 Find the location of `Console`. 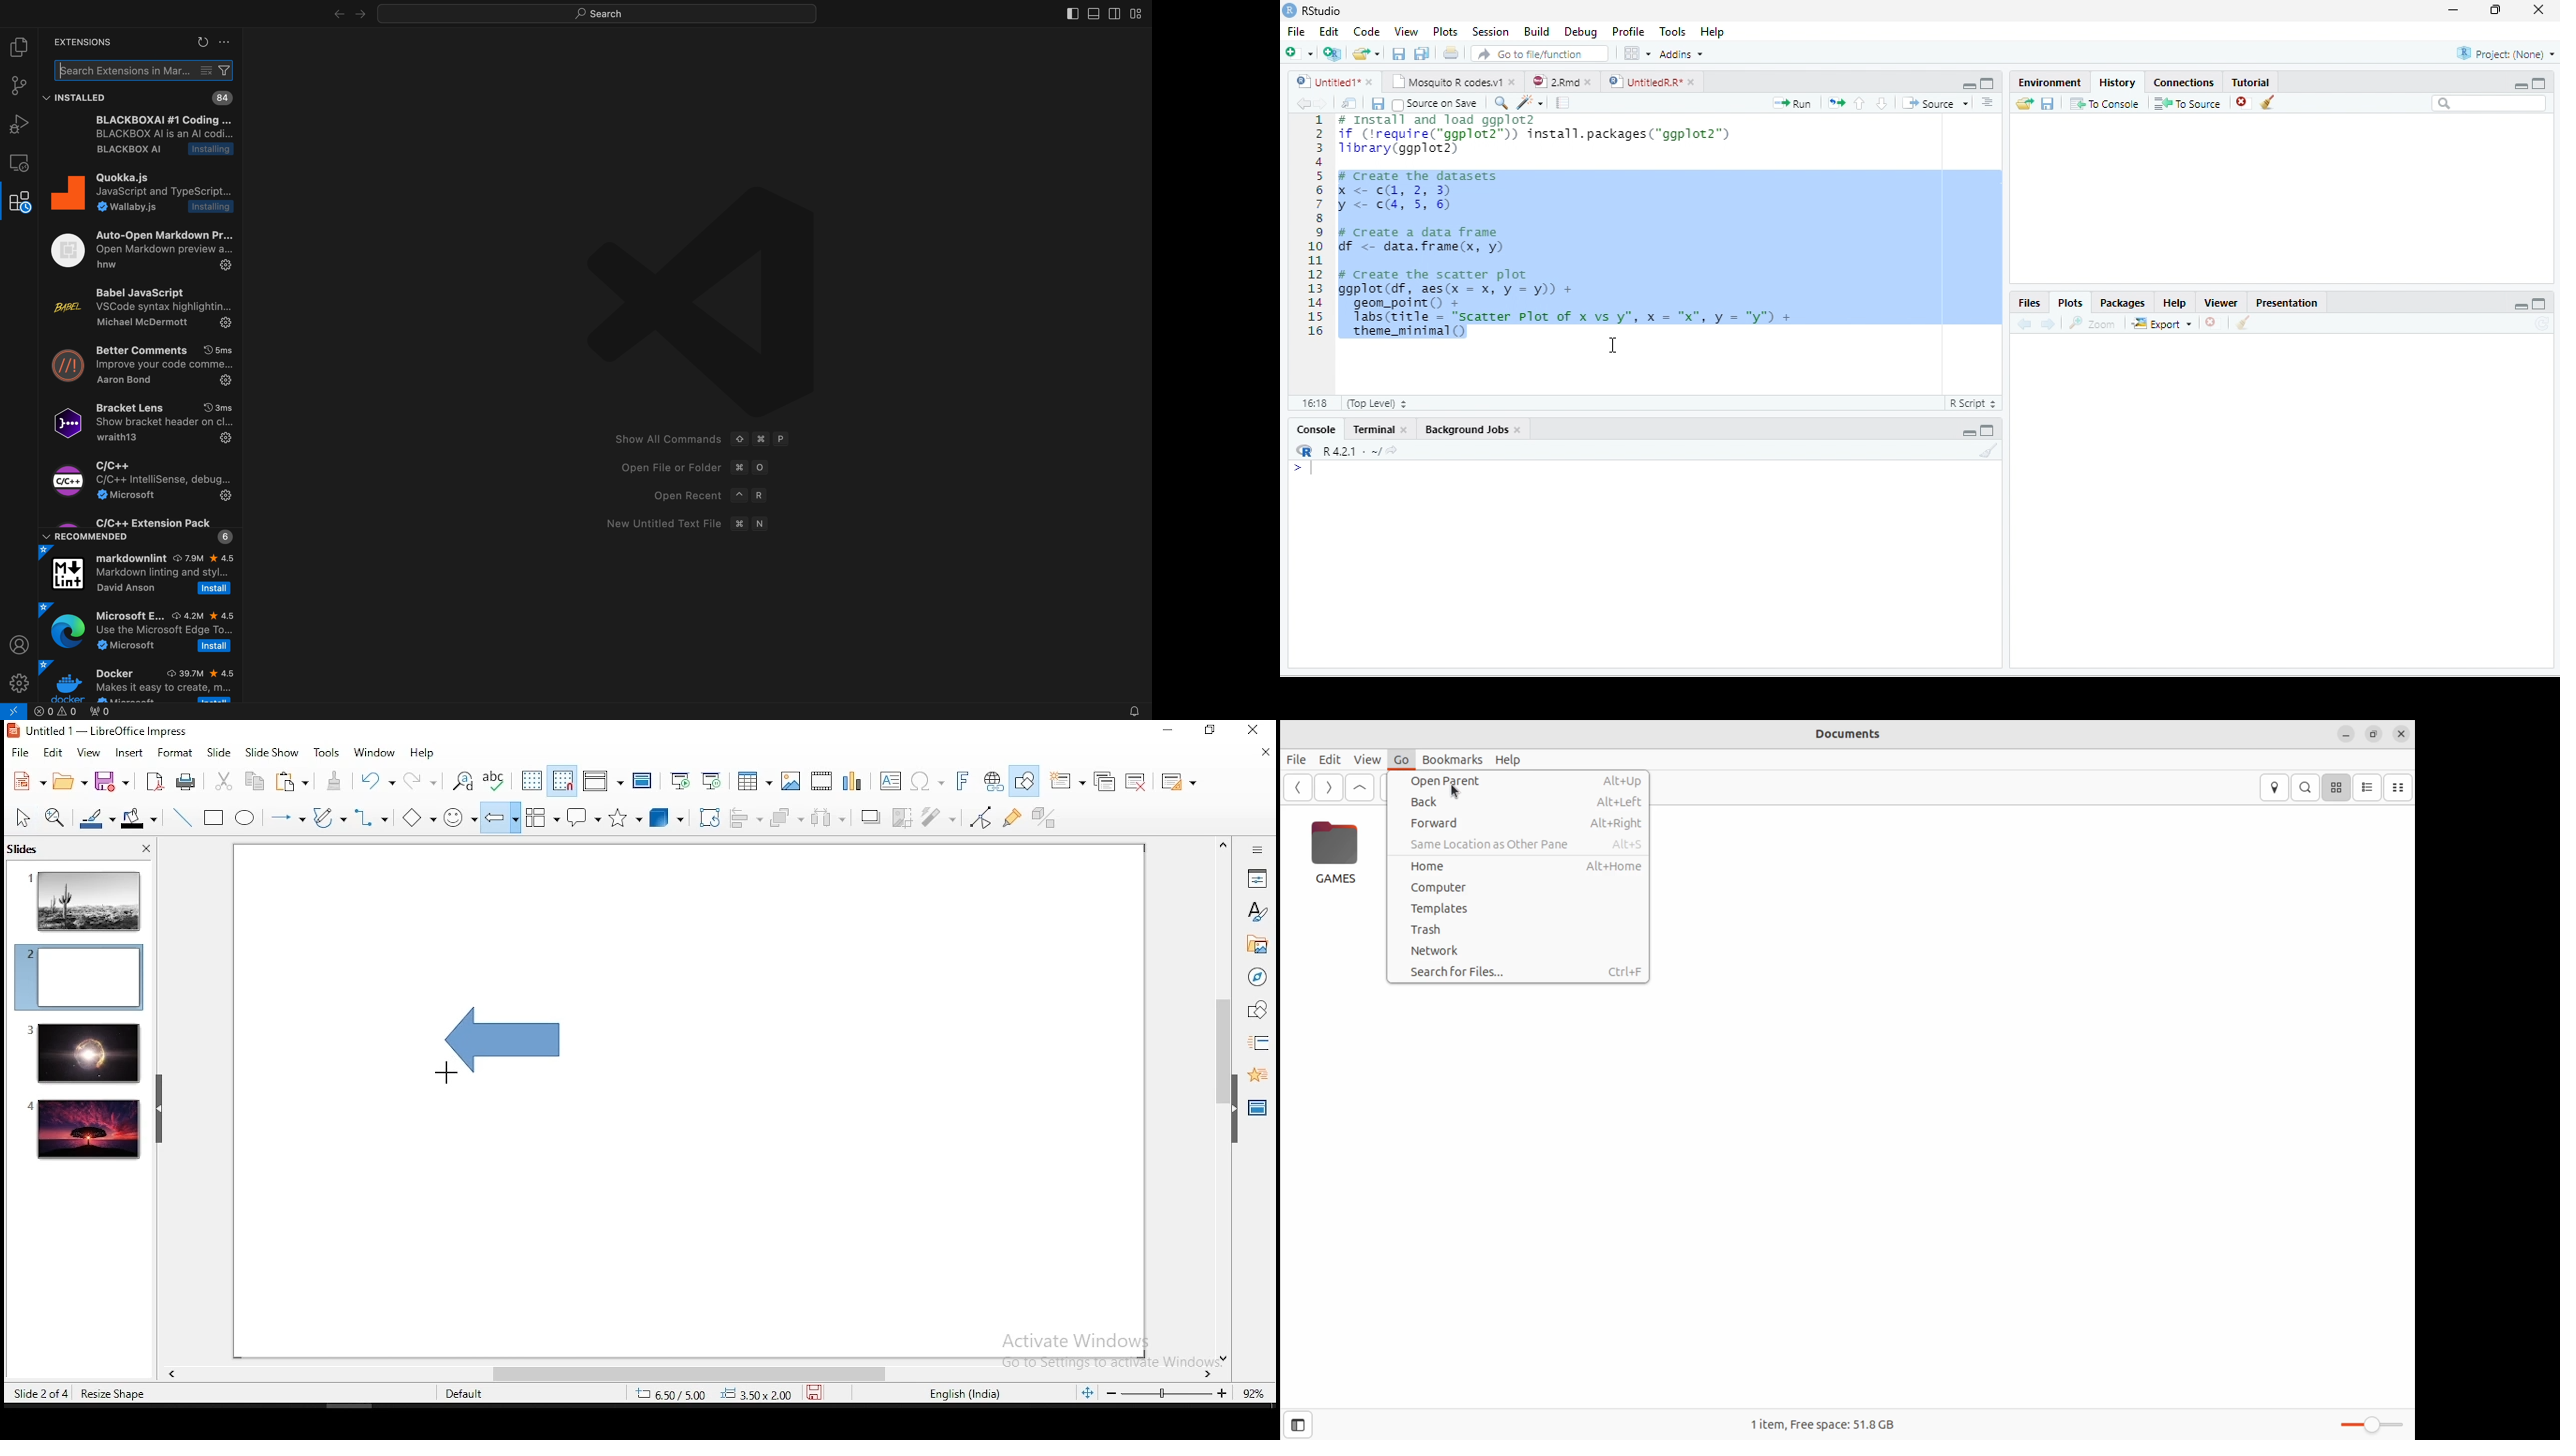

Console is located at coordinates (1316, 430).